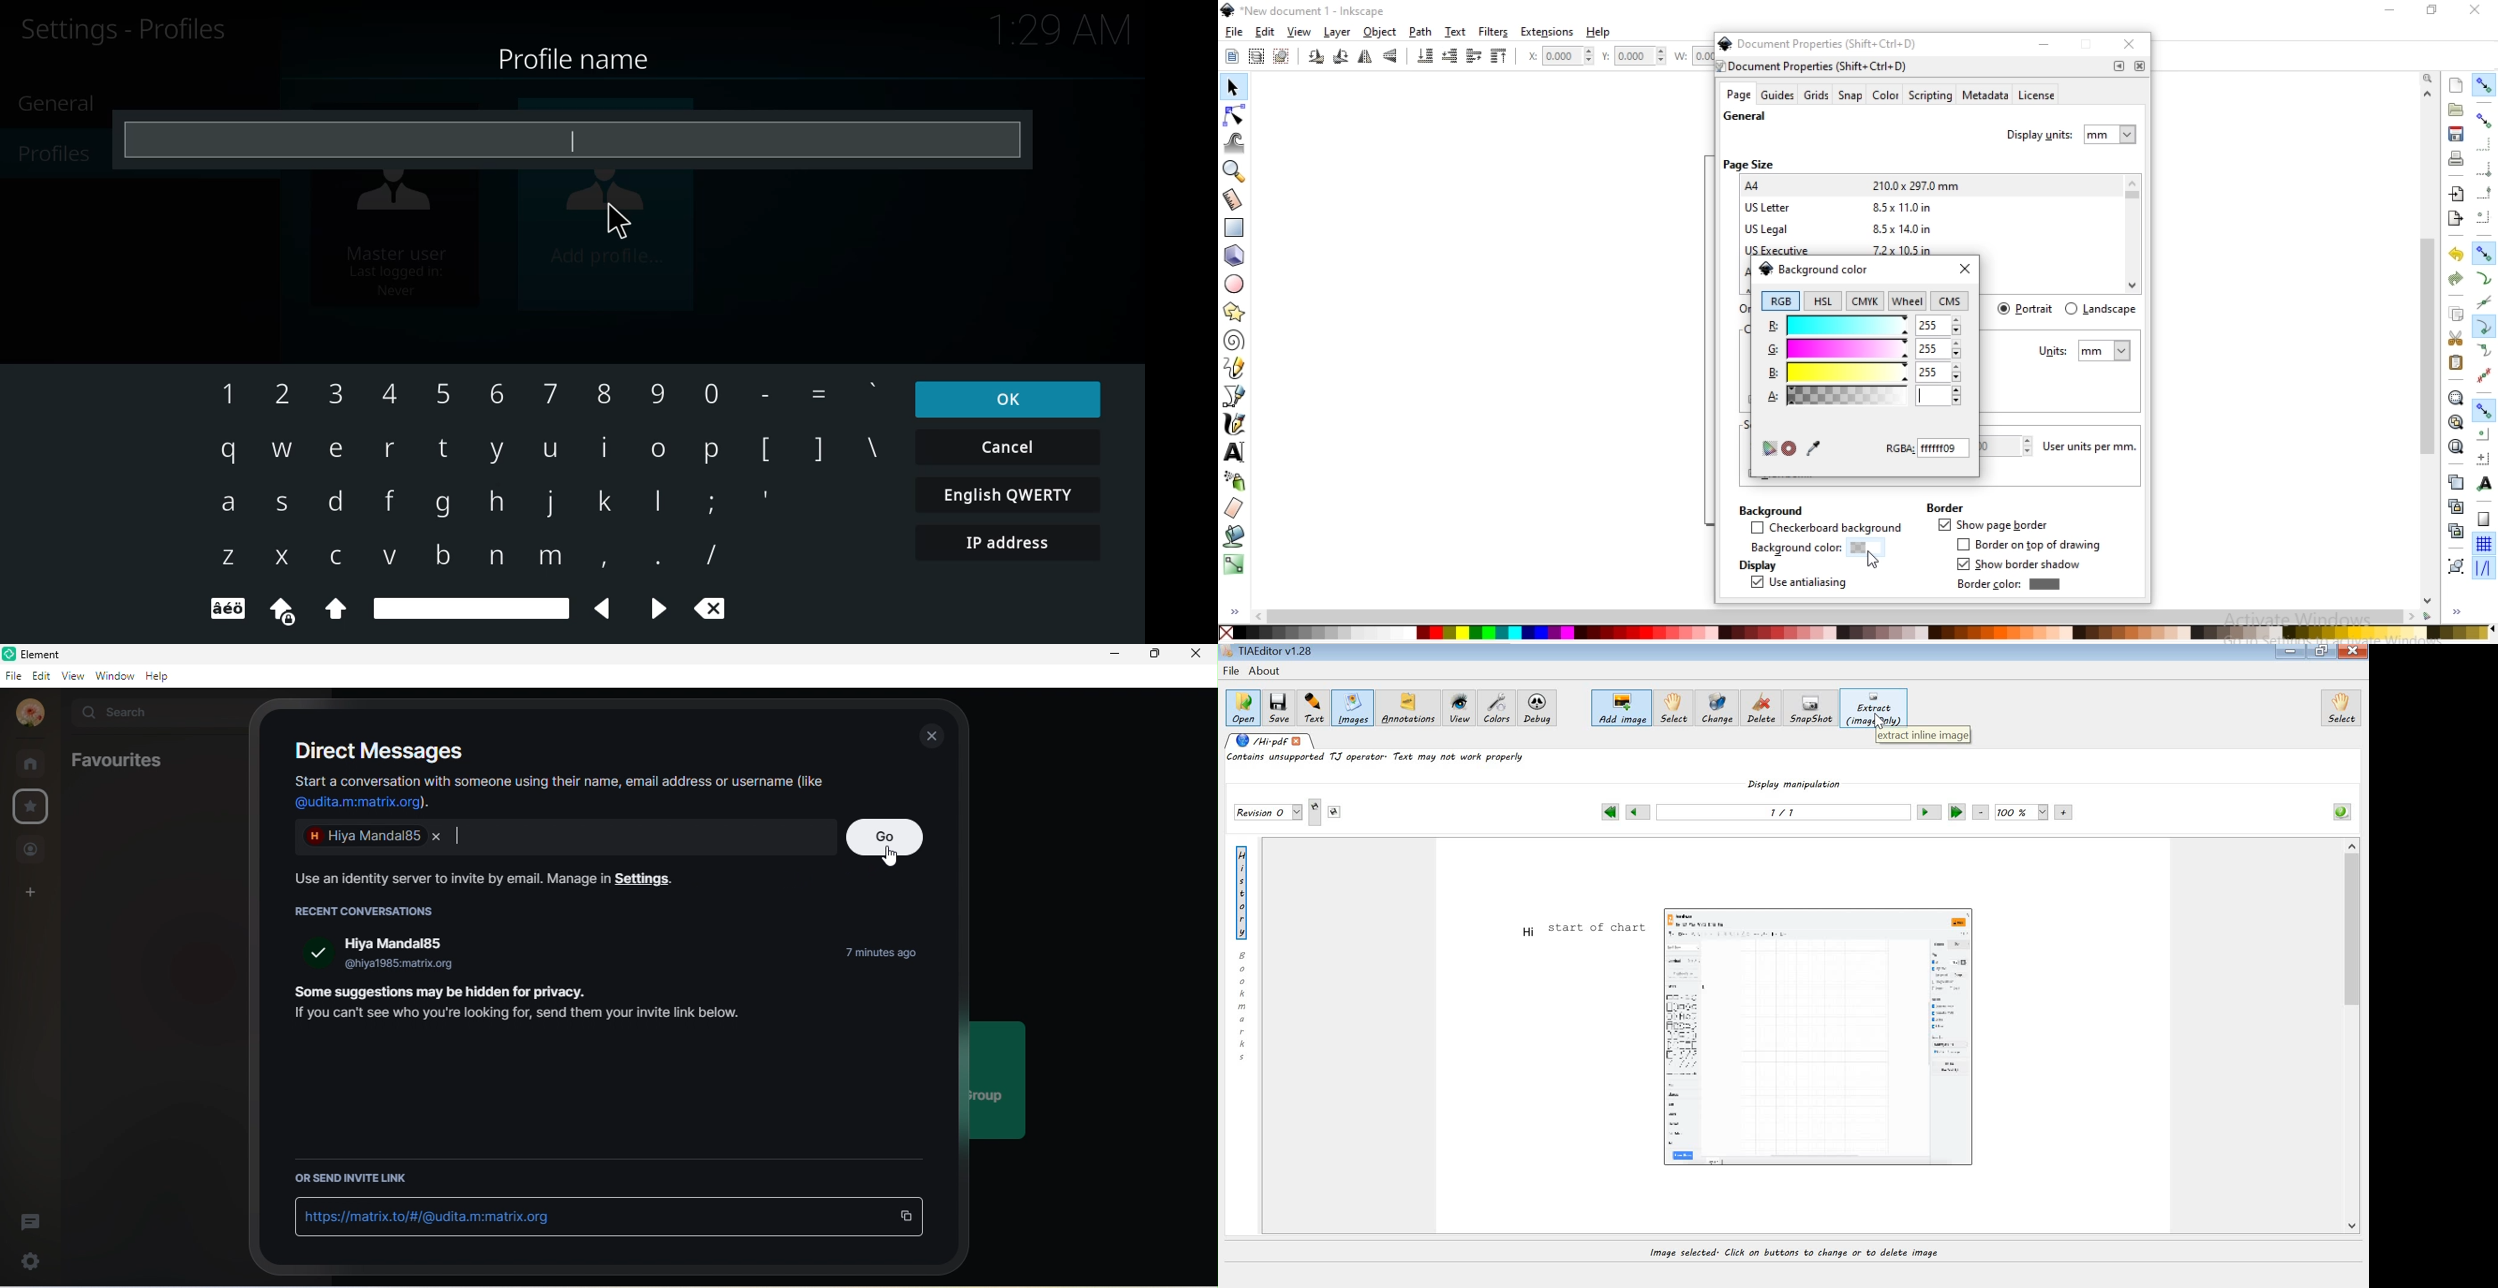  I want to click on people, so click(32, 850).